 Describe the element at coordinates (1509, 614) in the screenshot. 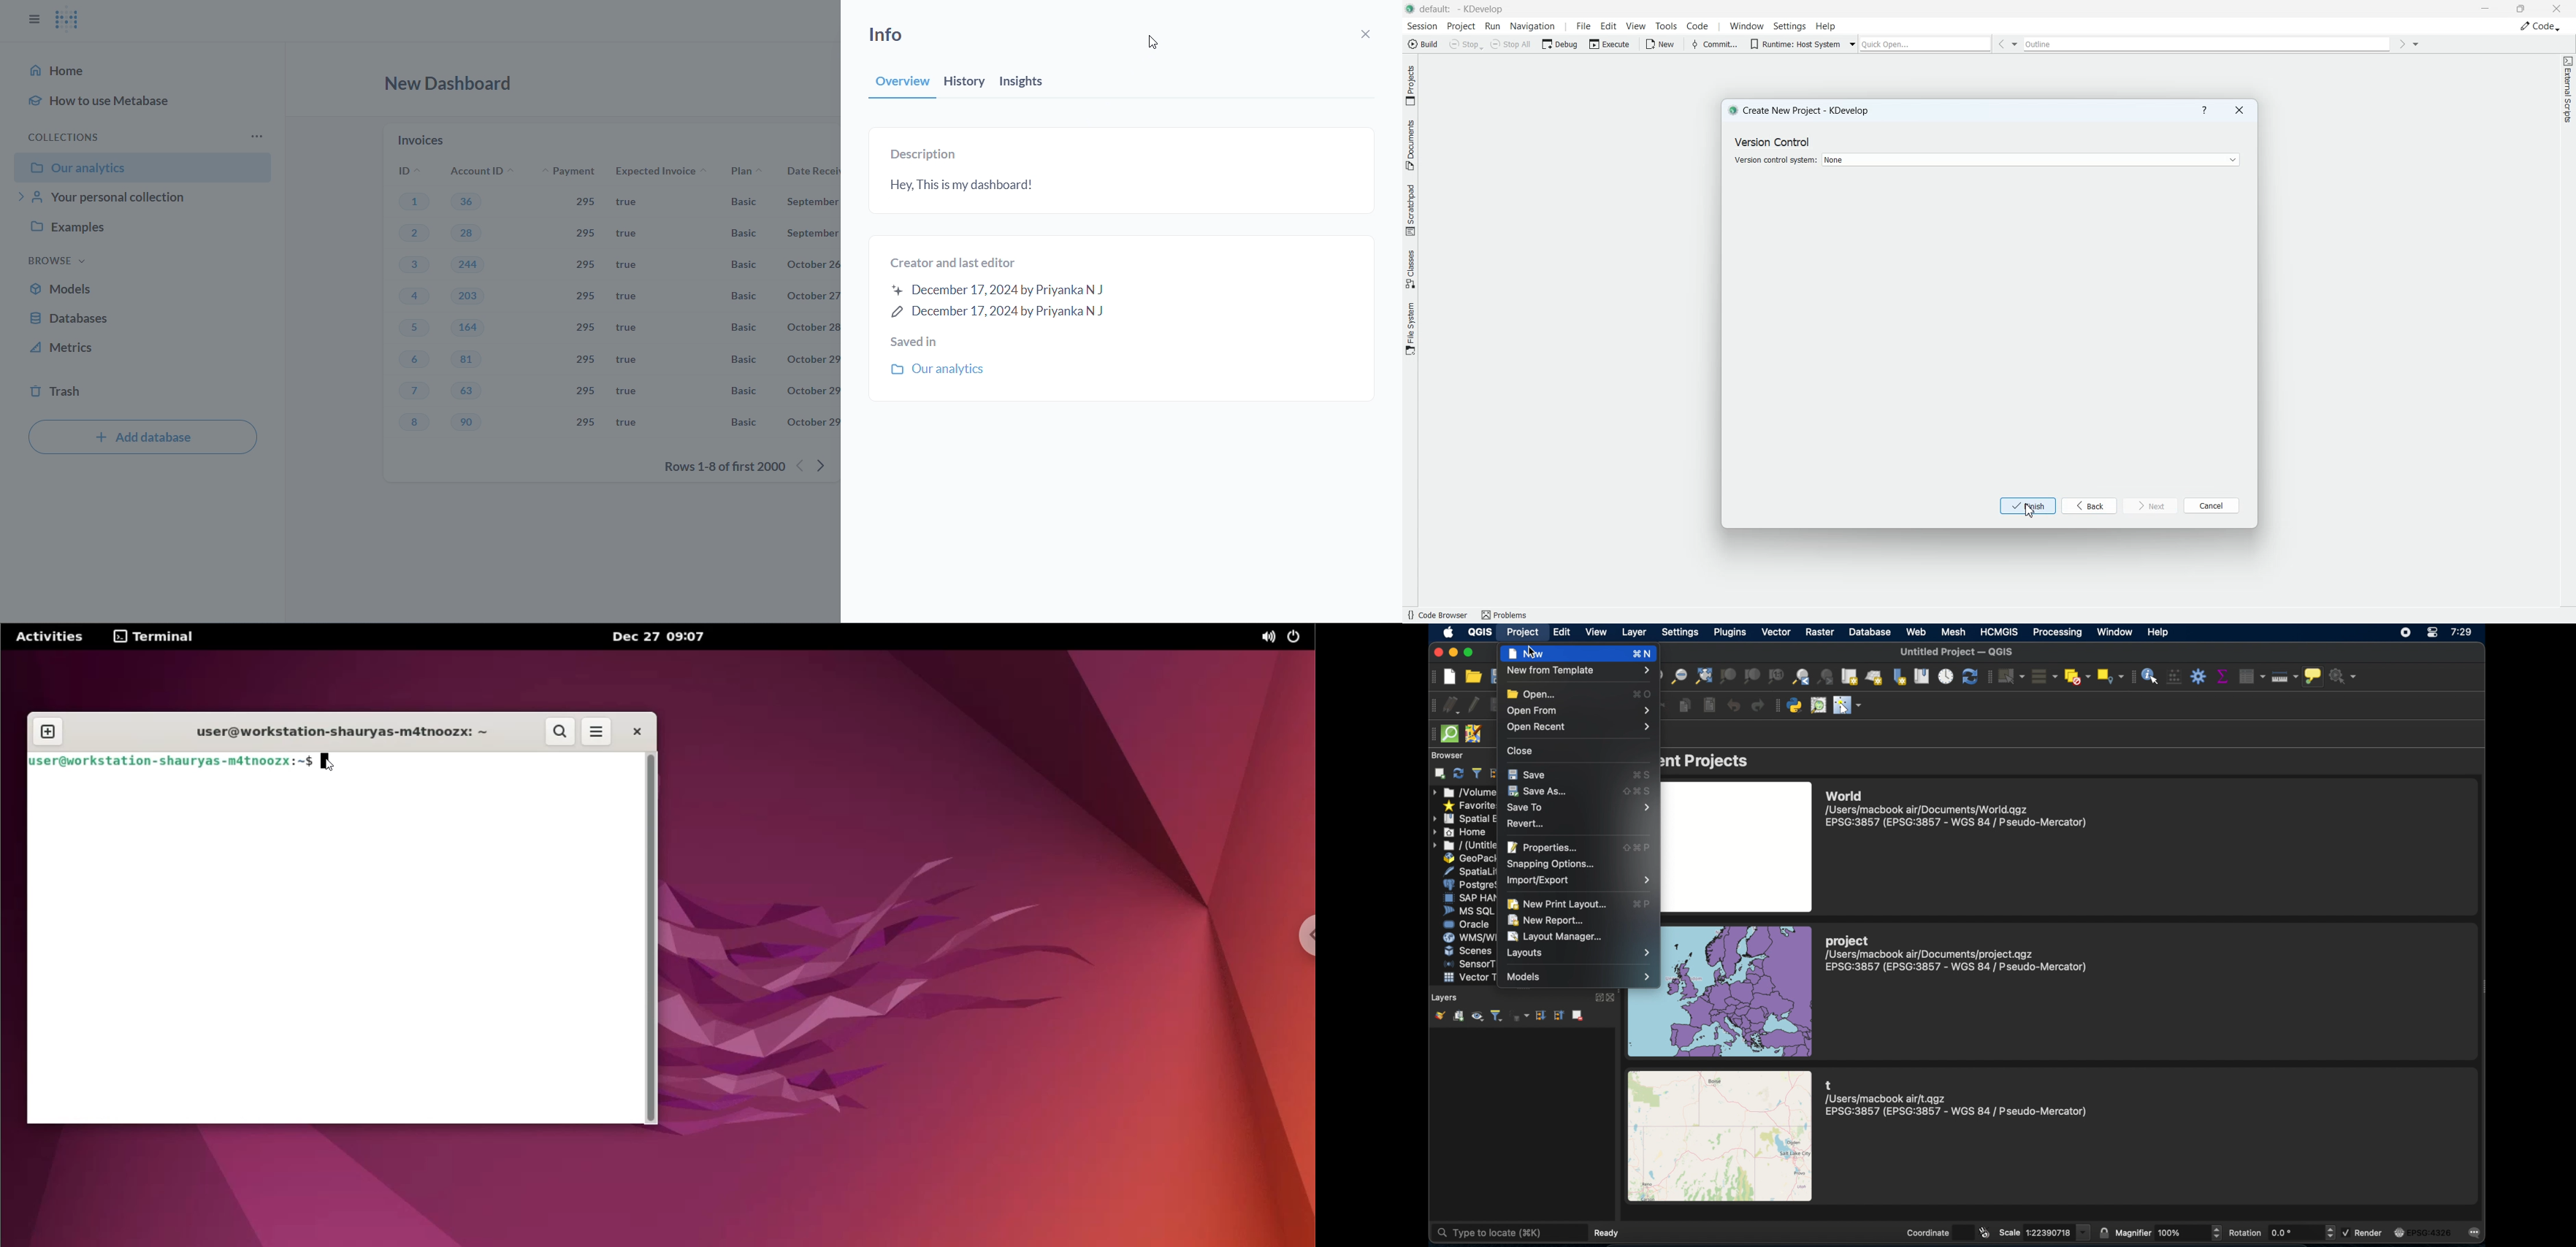

I see `Problems` at that location.